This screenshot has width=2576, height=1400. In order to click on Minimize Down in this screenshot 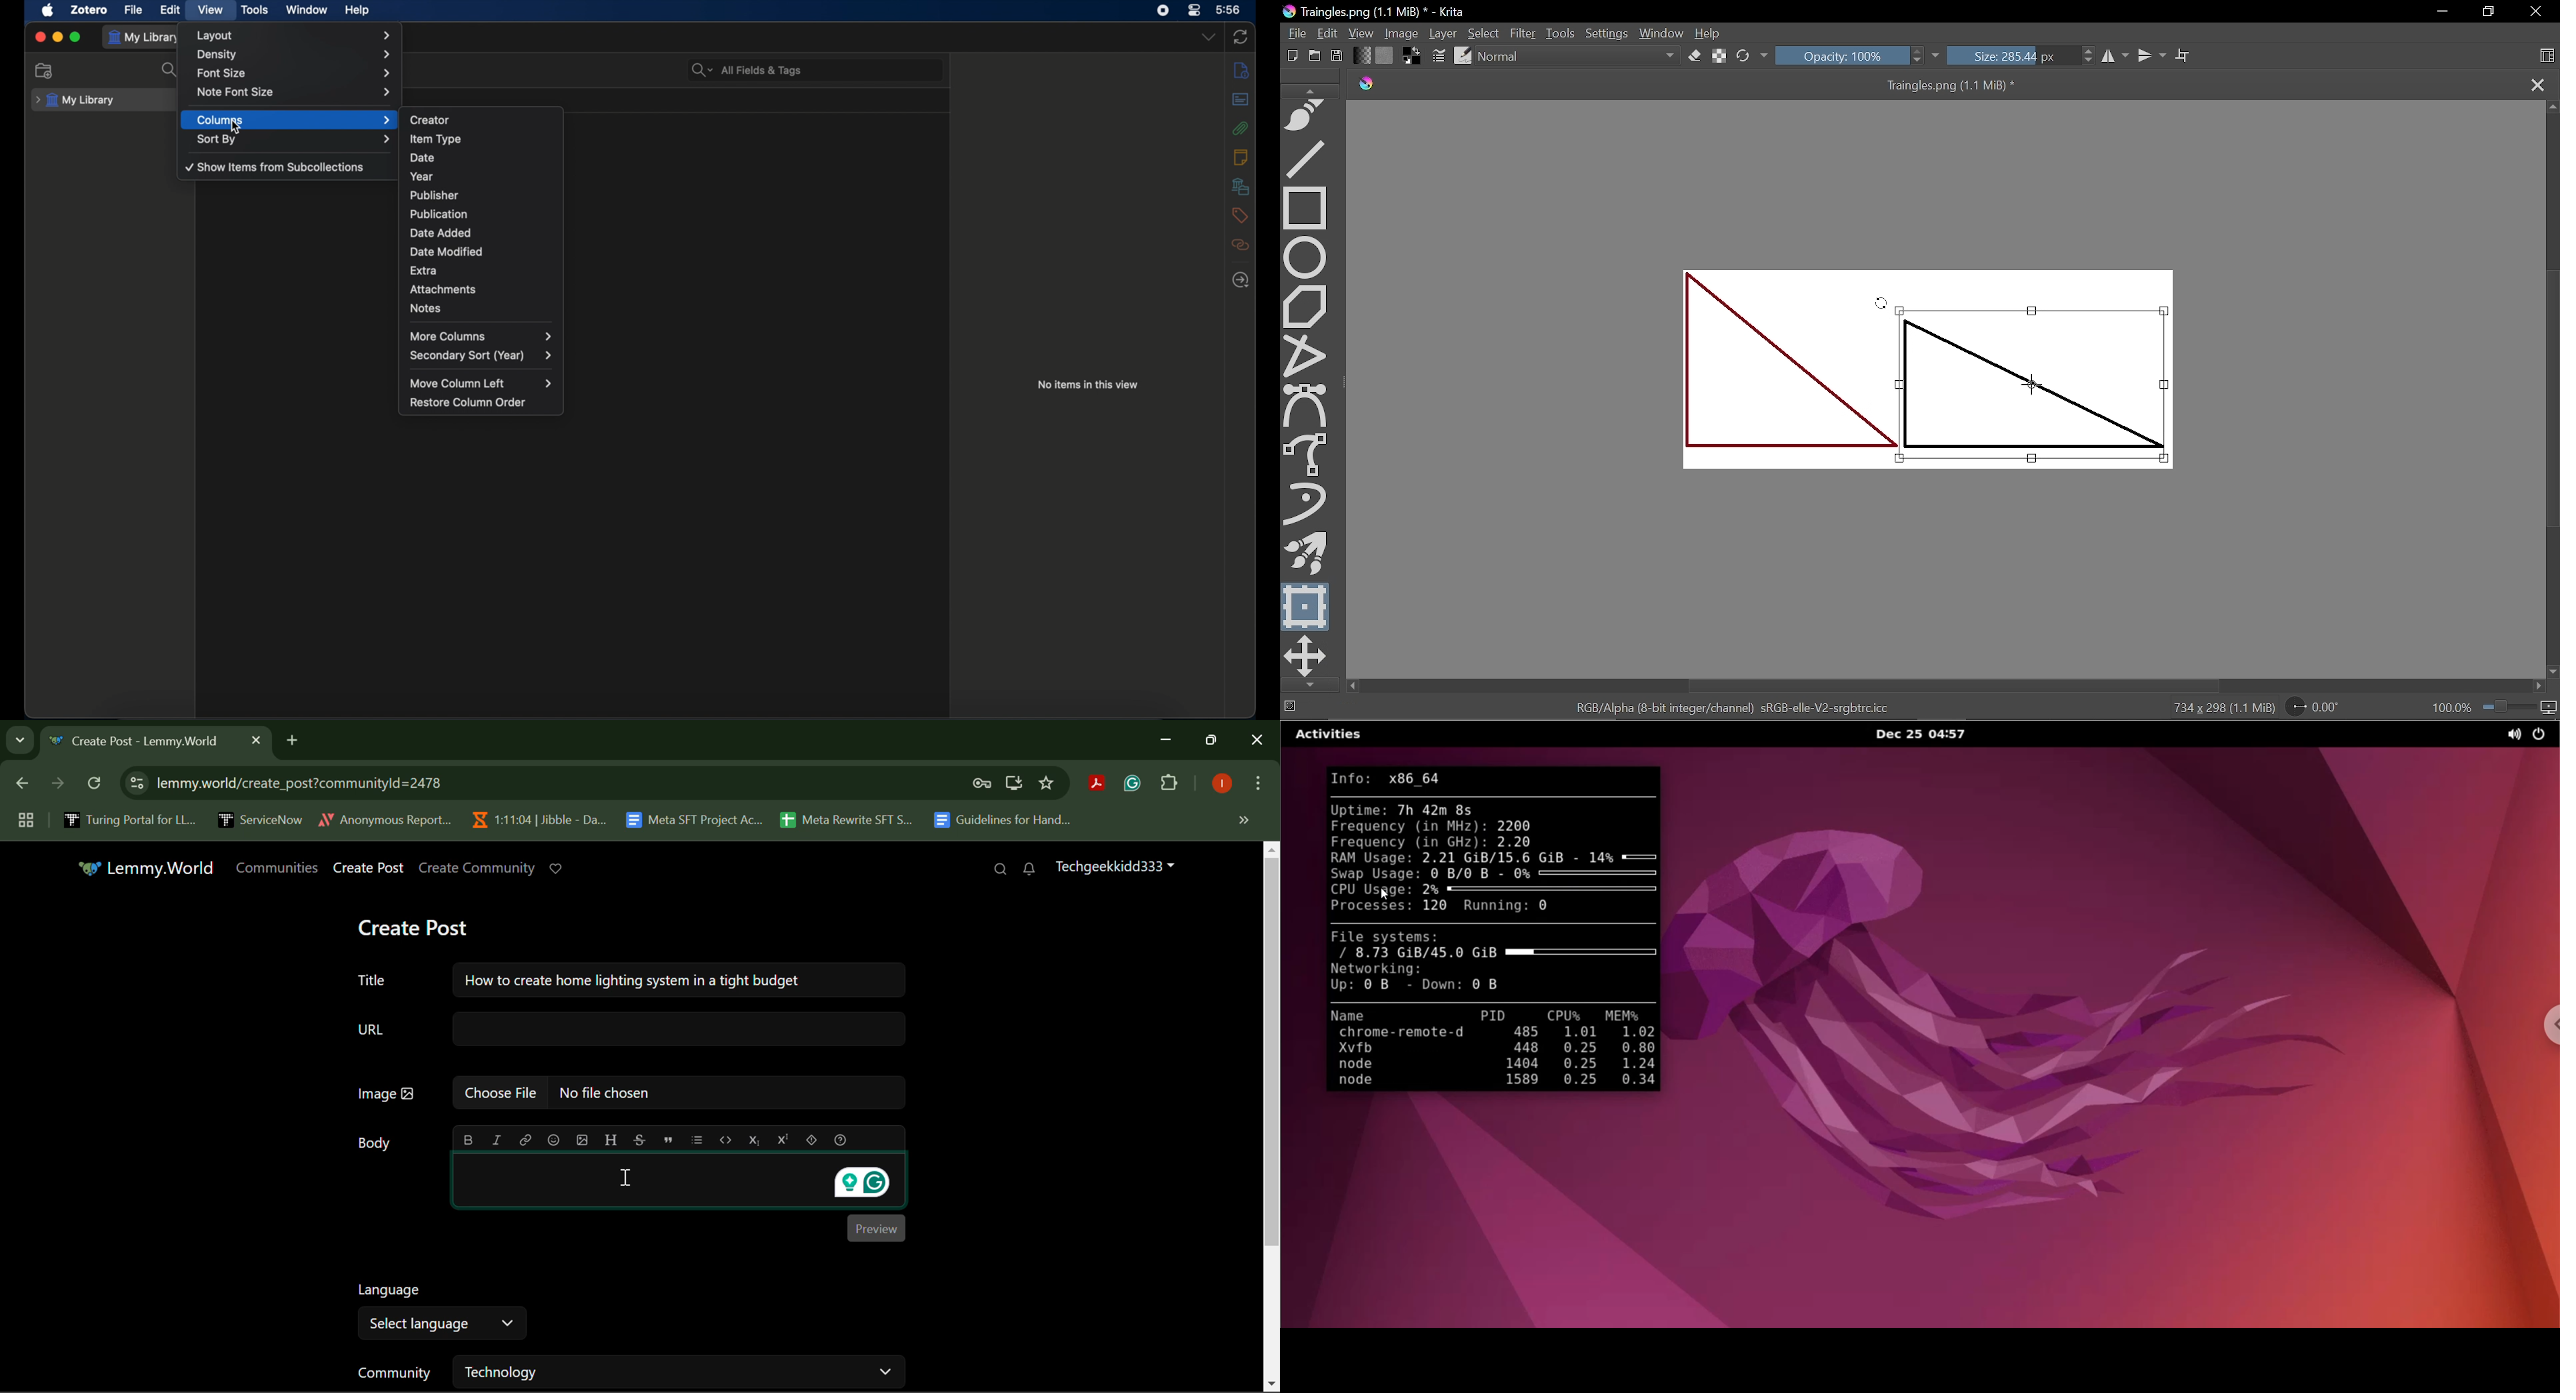, I will do `click(1168, 741)`.